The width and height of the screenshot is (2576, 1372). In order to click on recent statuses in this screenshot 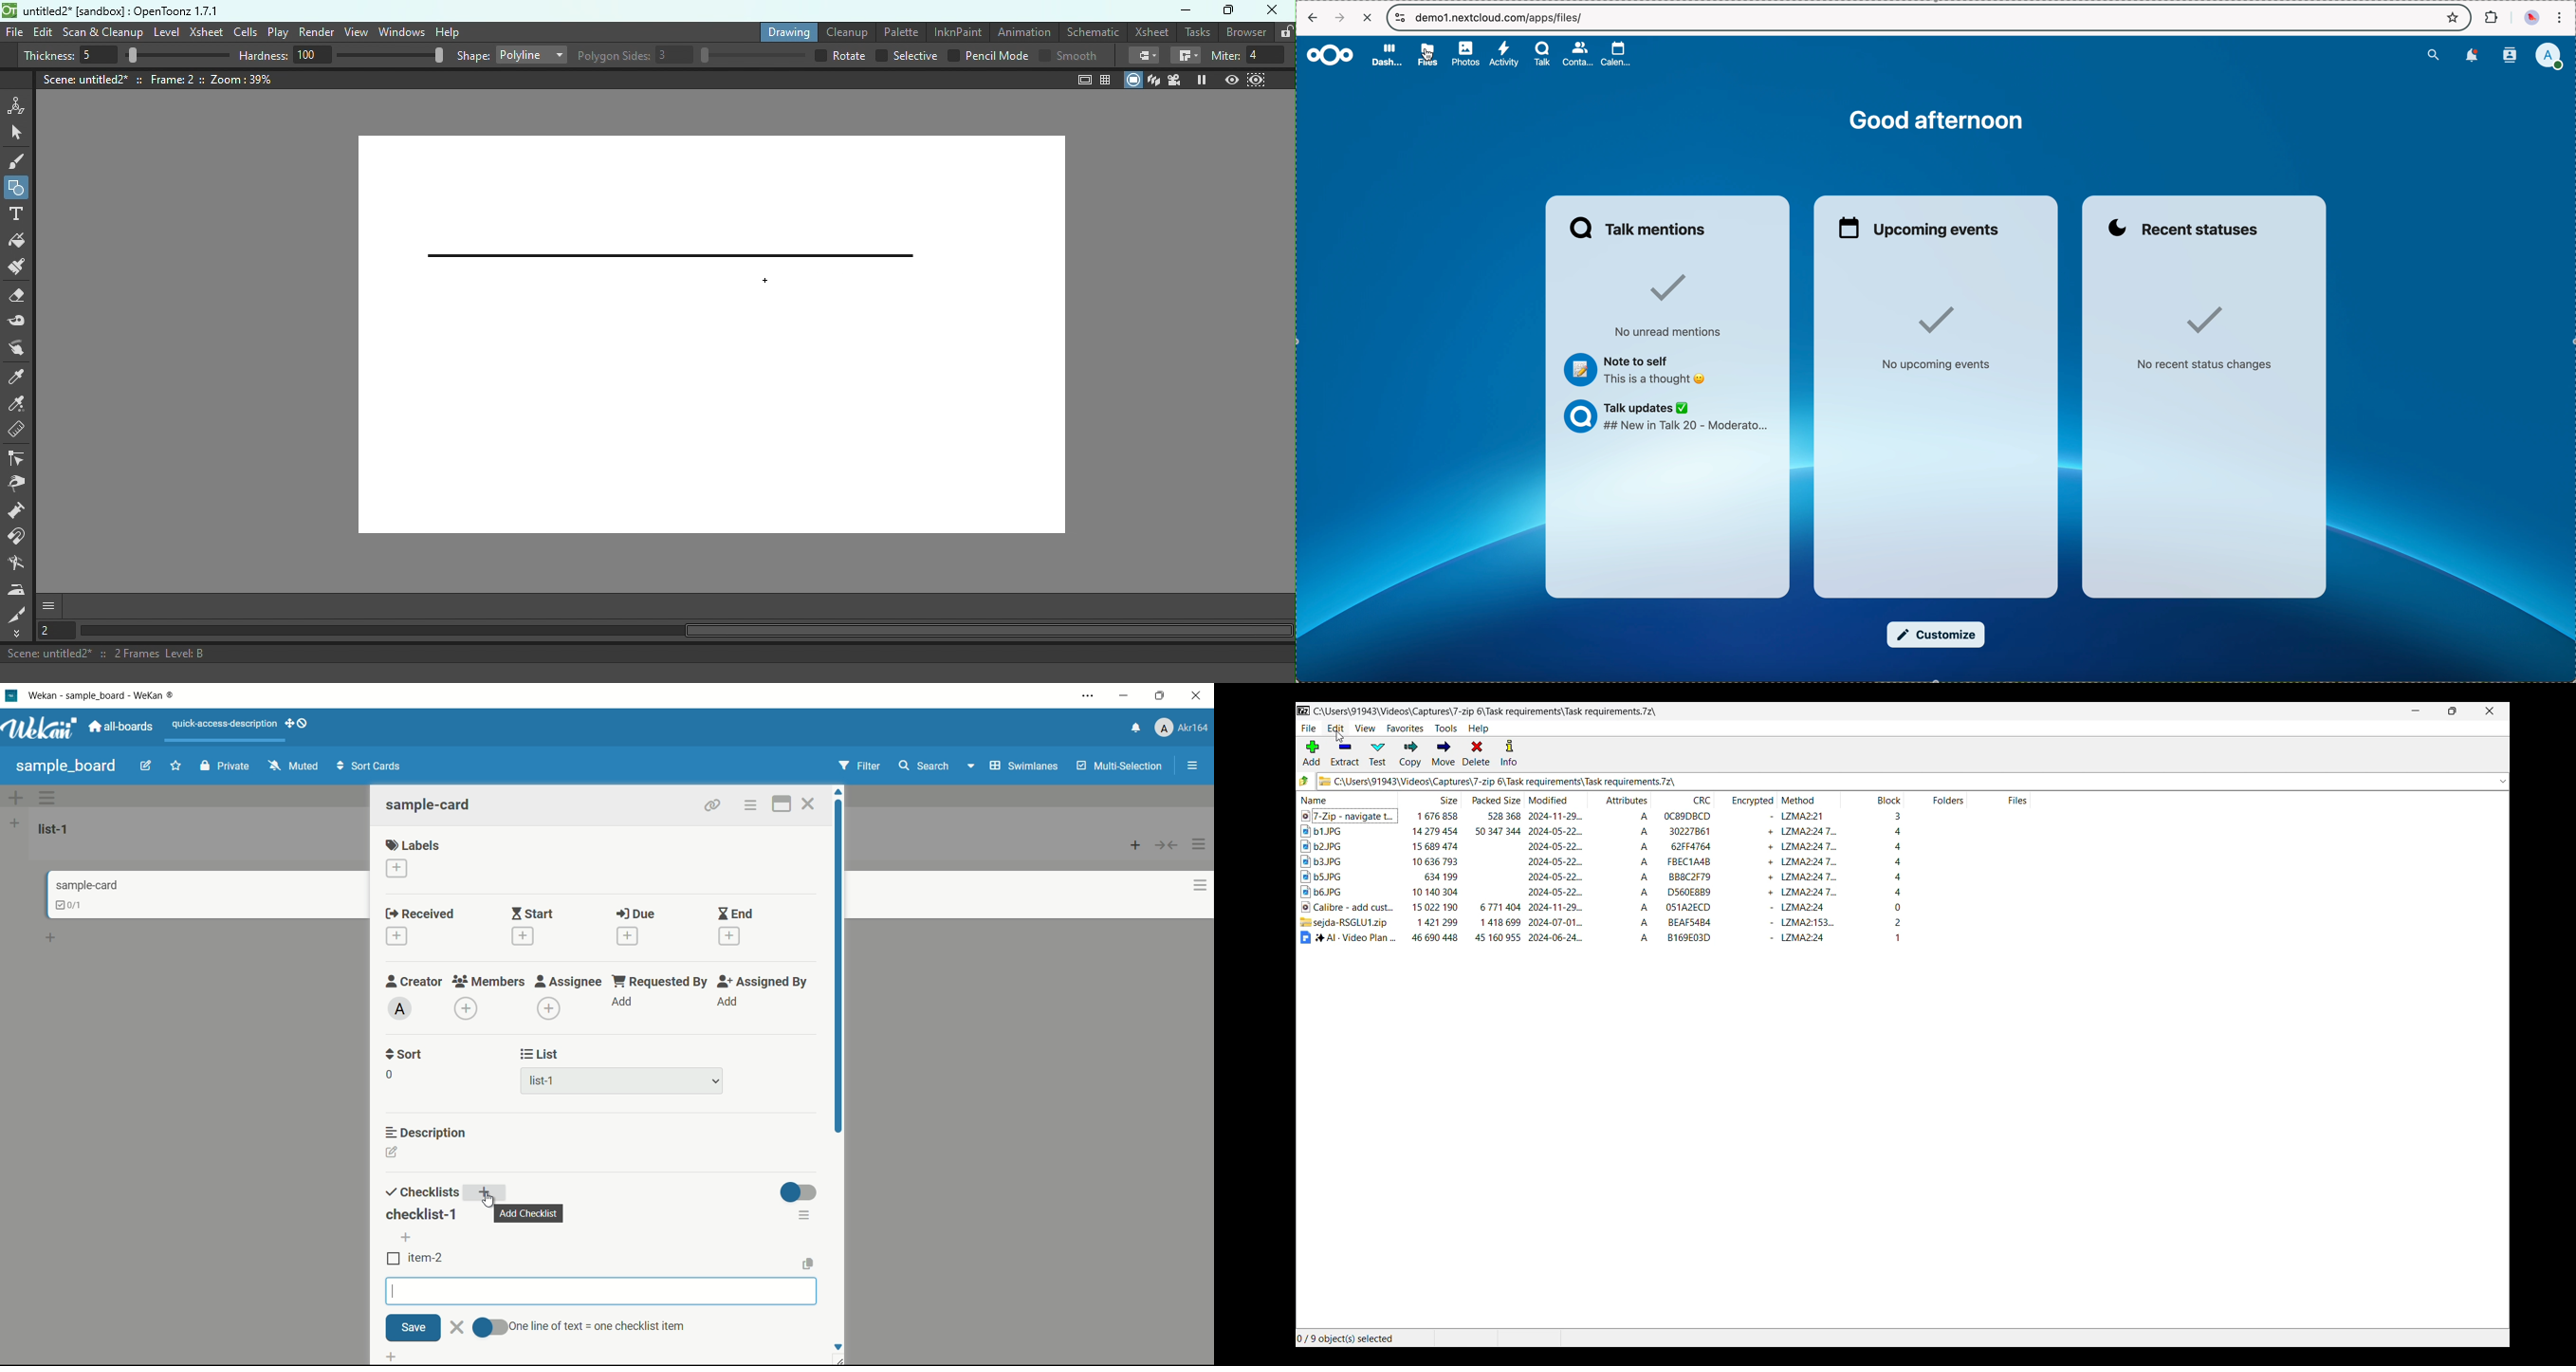, I will do `click(2187, 228)`.